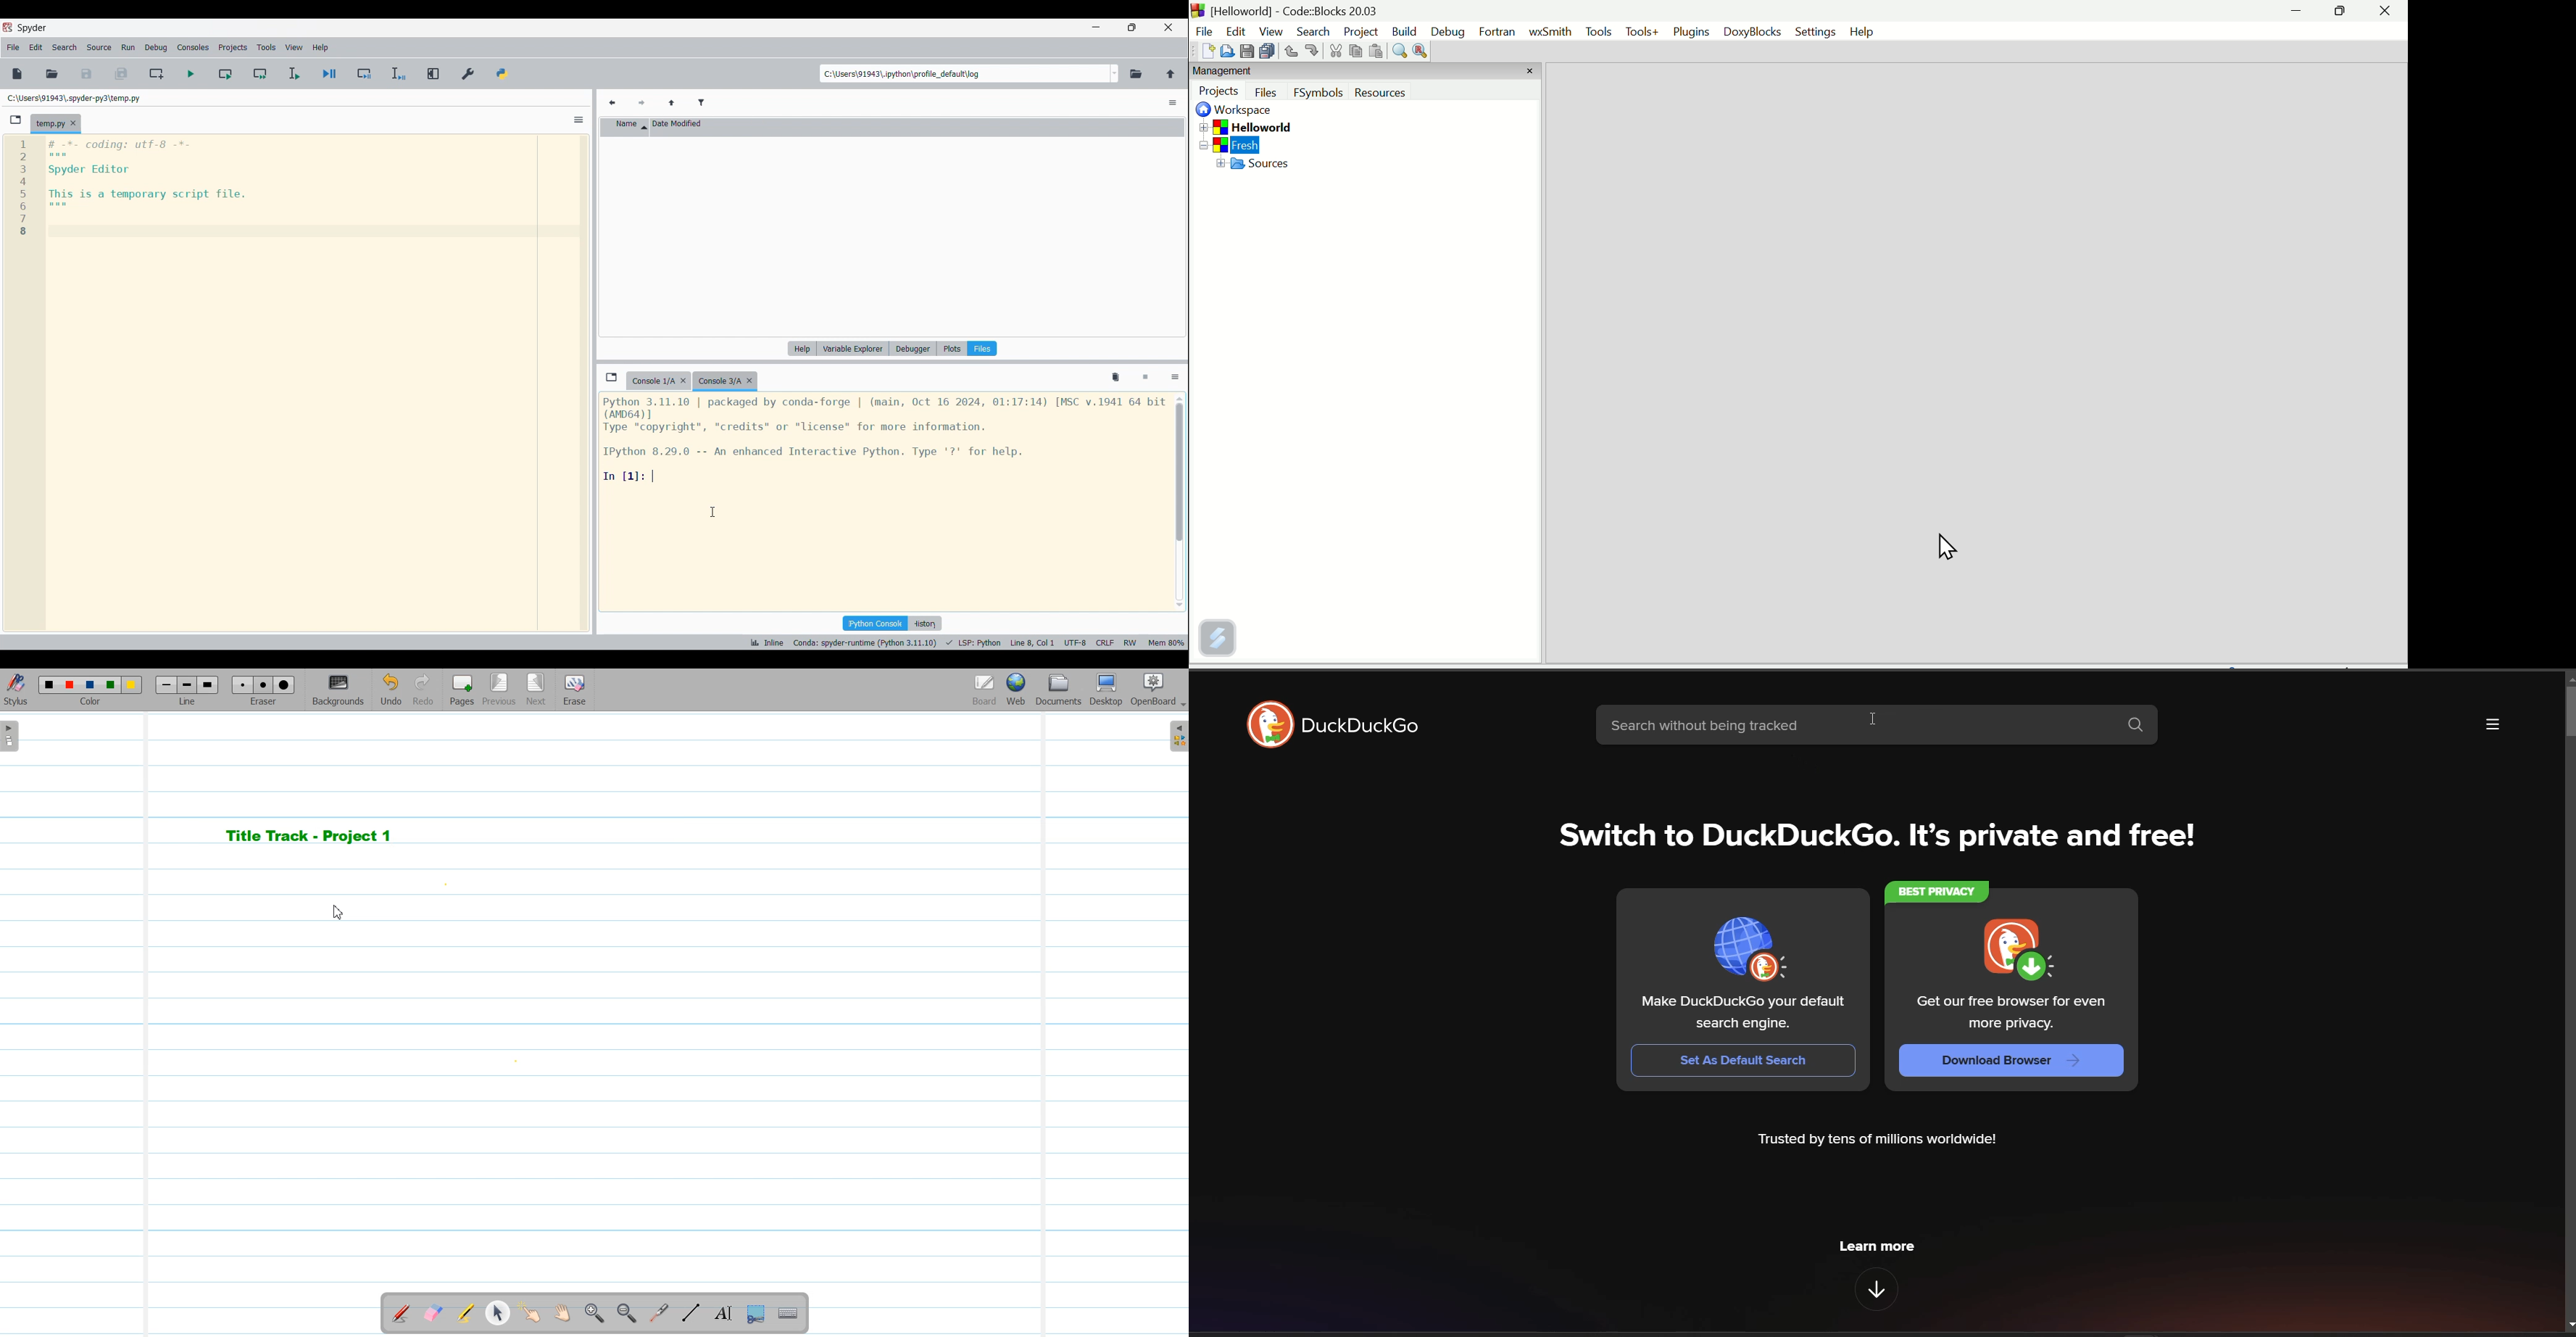  I want to click on File menu, so click(13, 48).